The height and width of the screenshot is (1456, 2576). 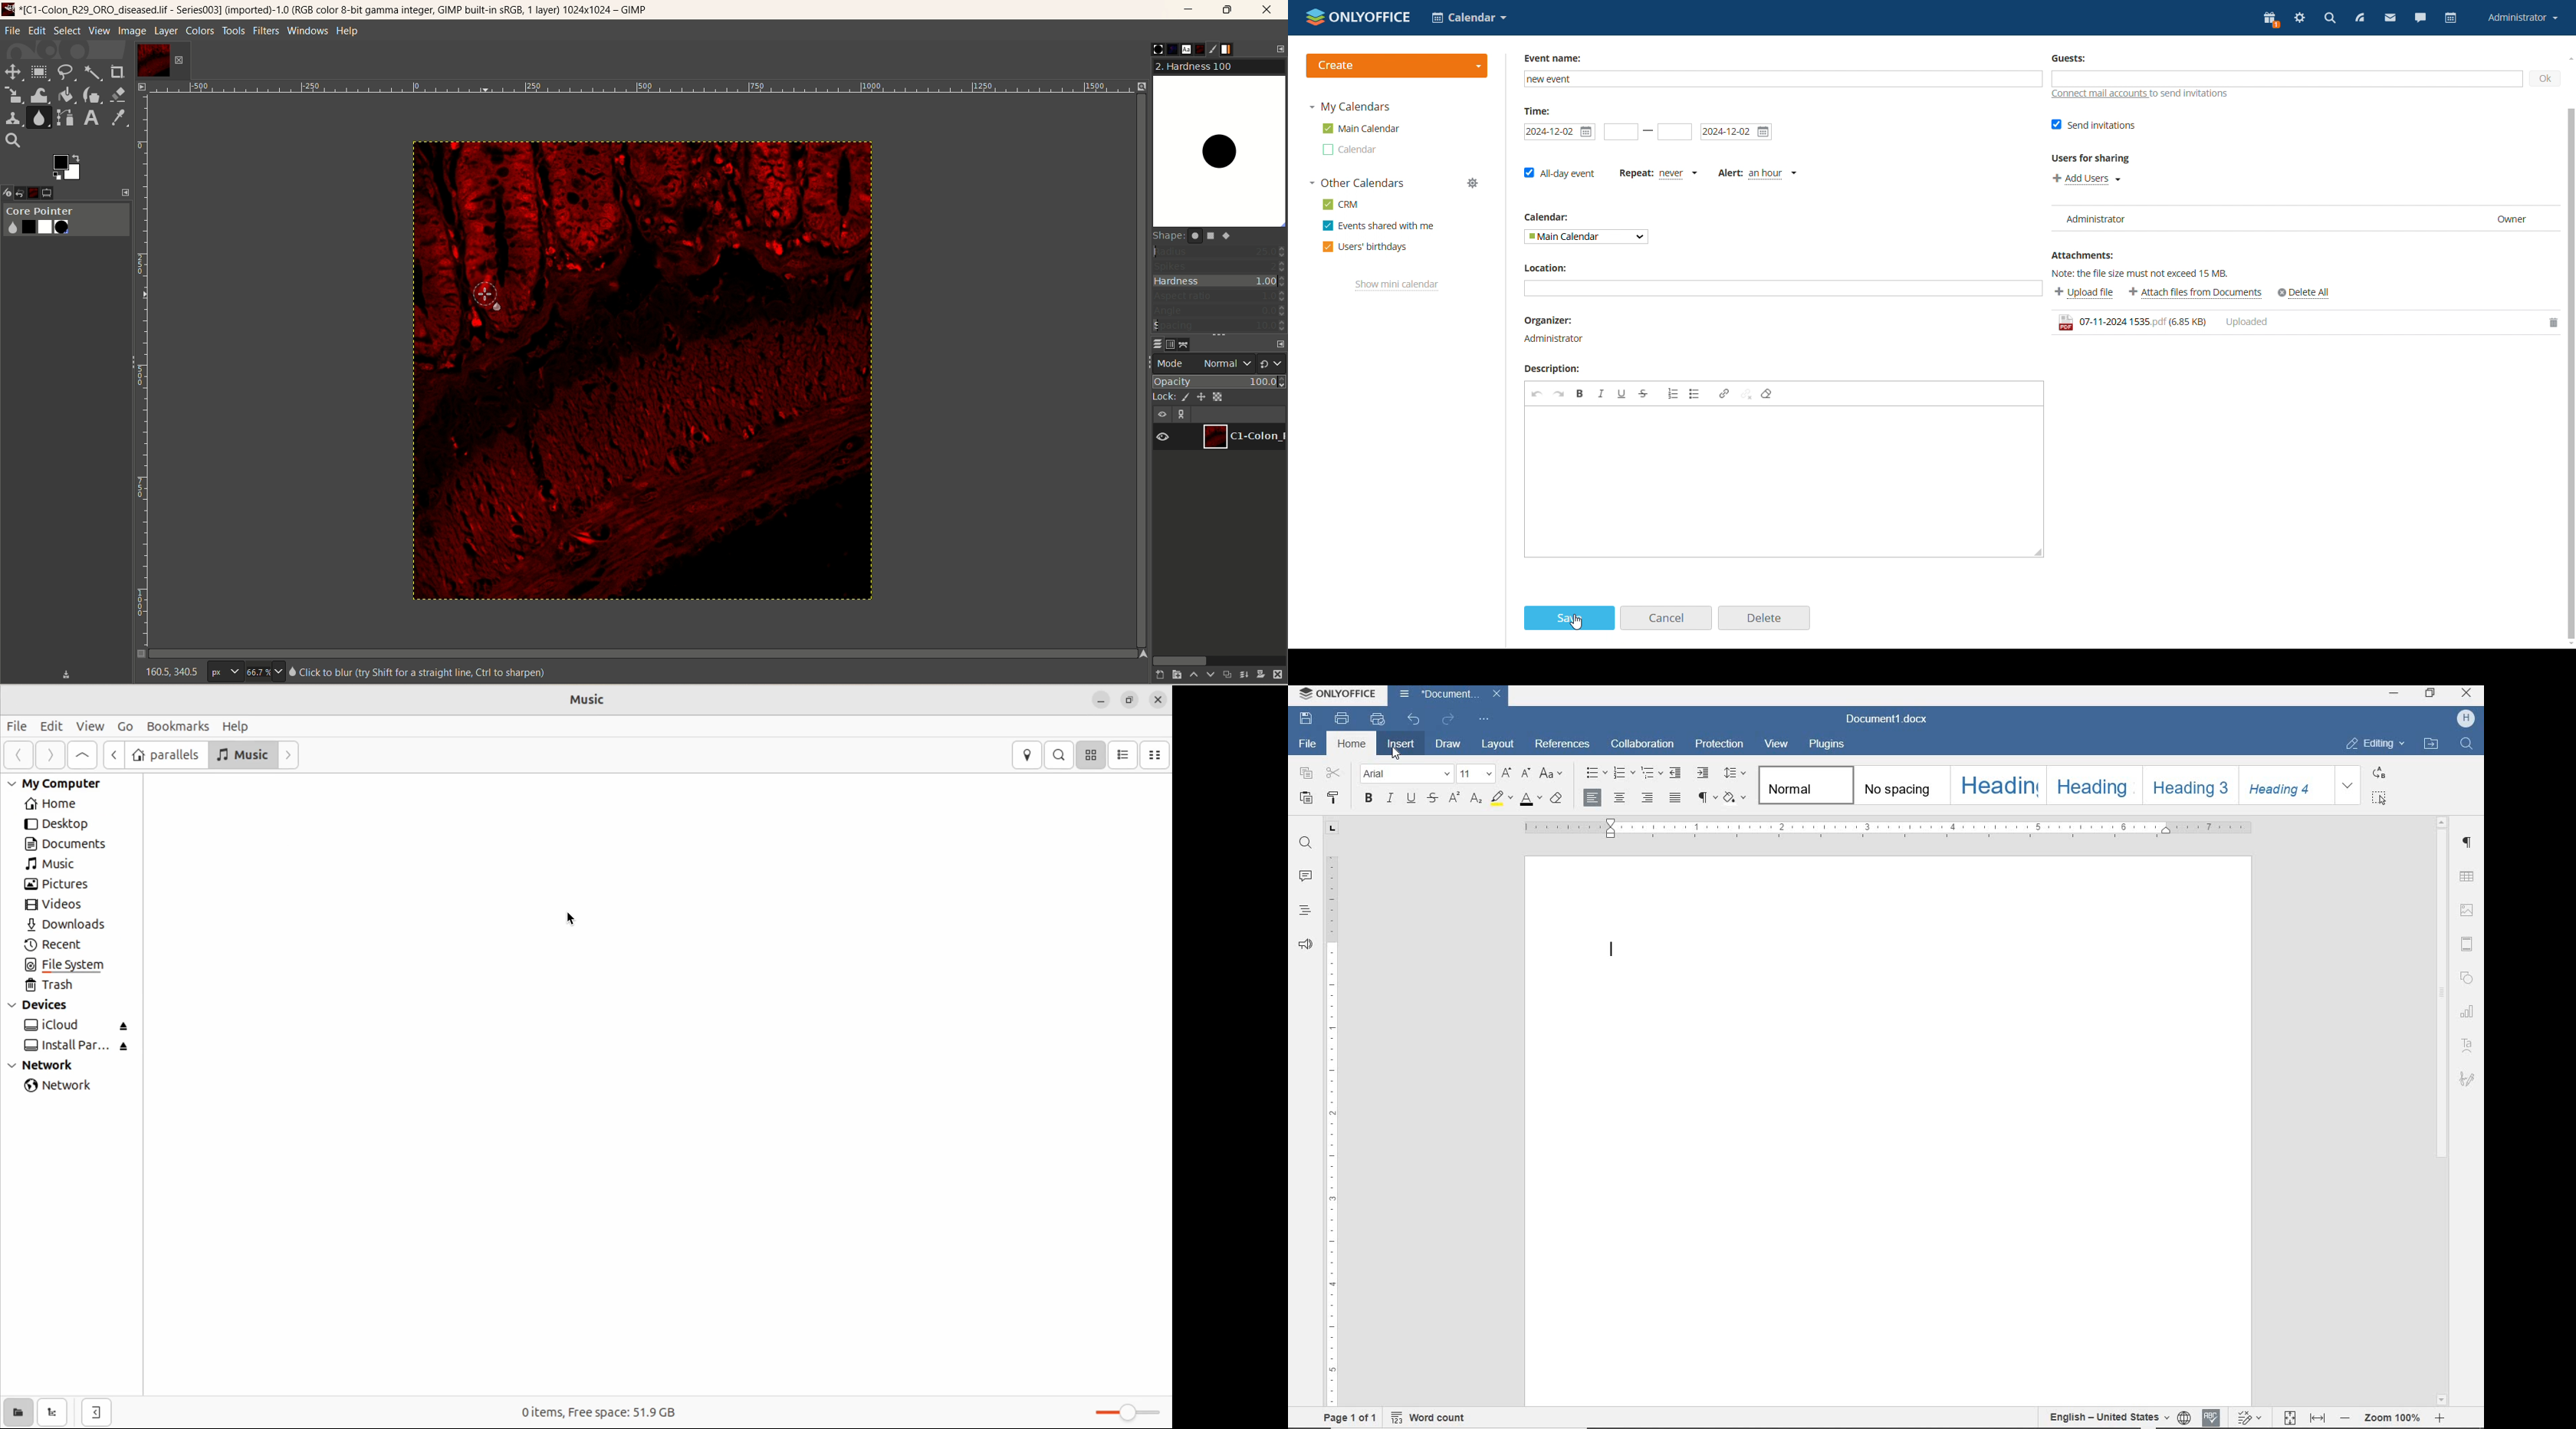 I want to click on font color, so click(x=1529, y=799).